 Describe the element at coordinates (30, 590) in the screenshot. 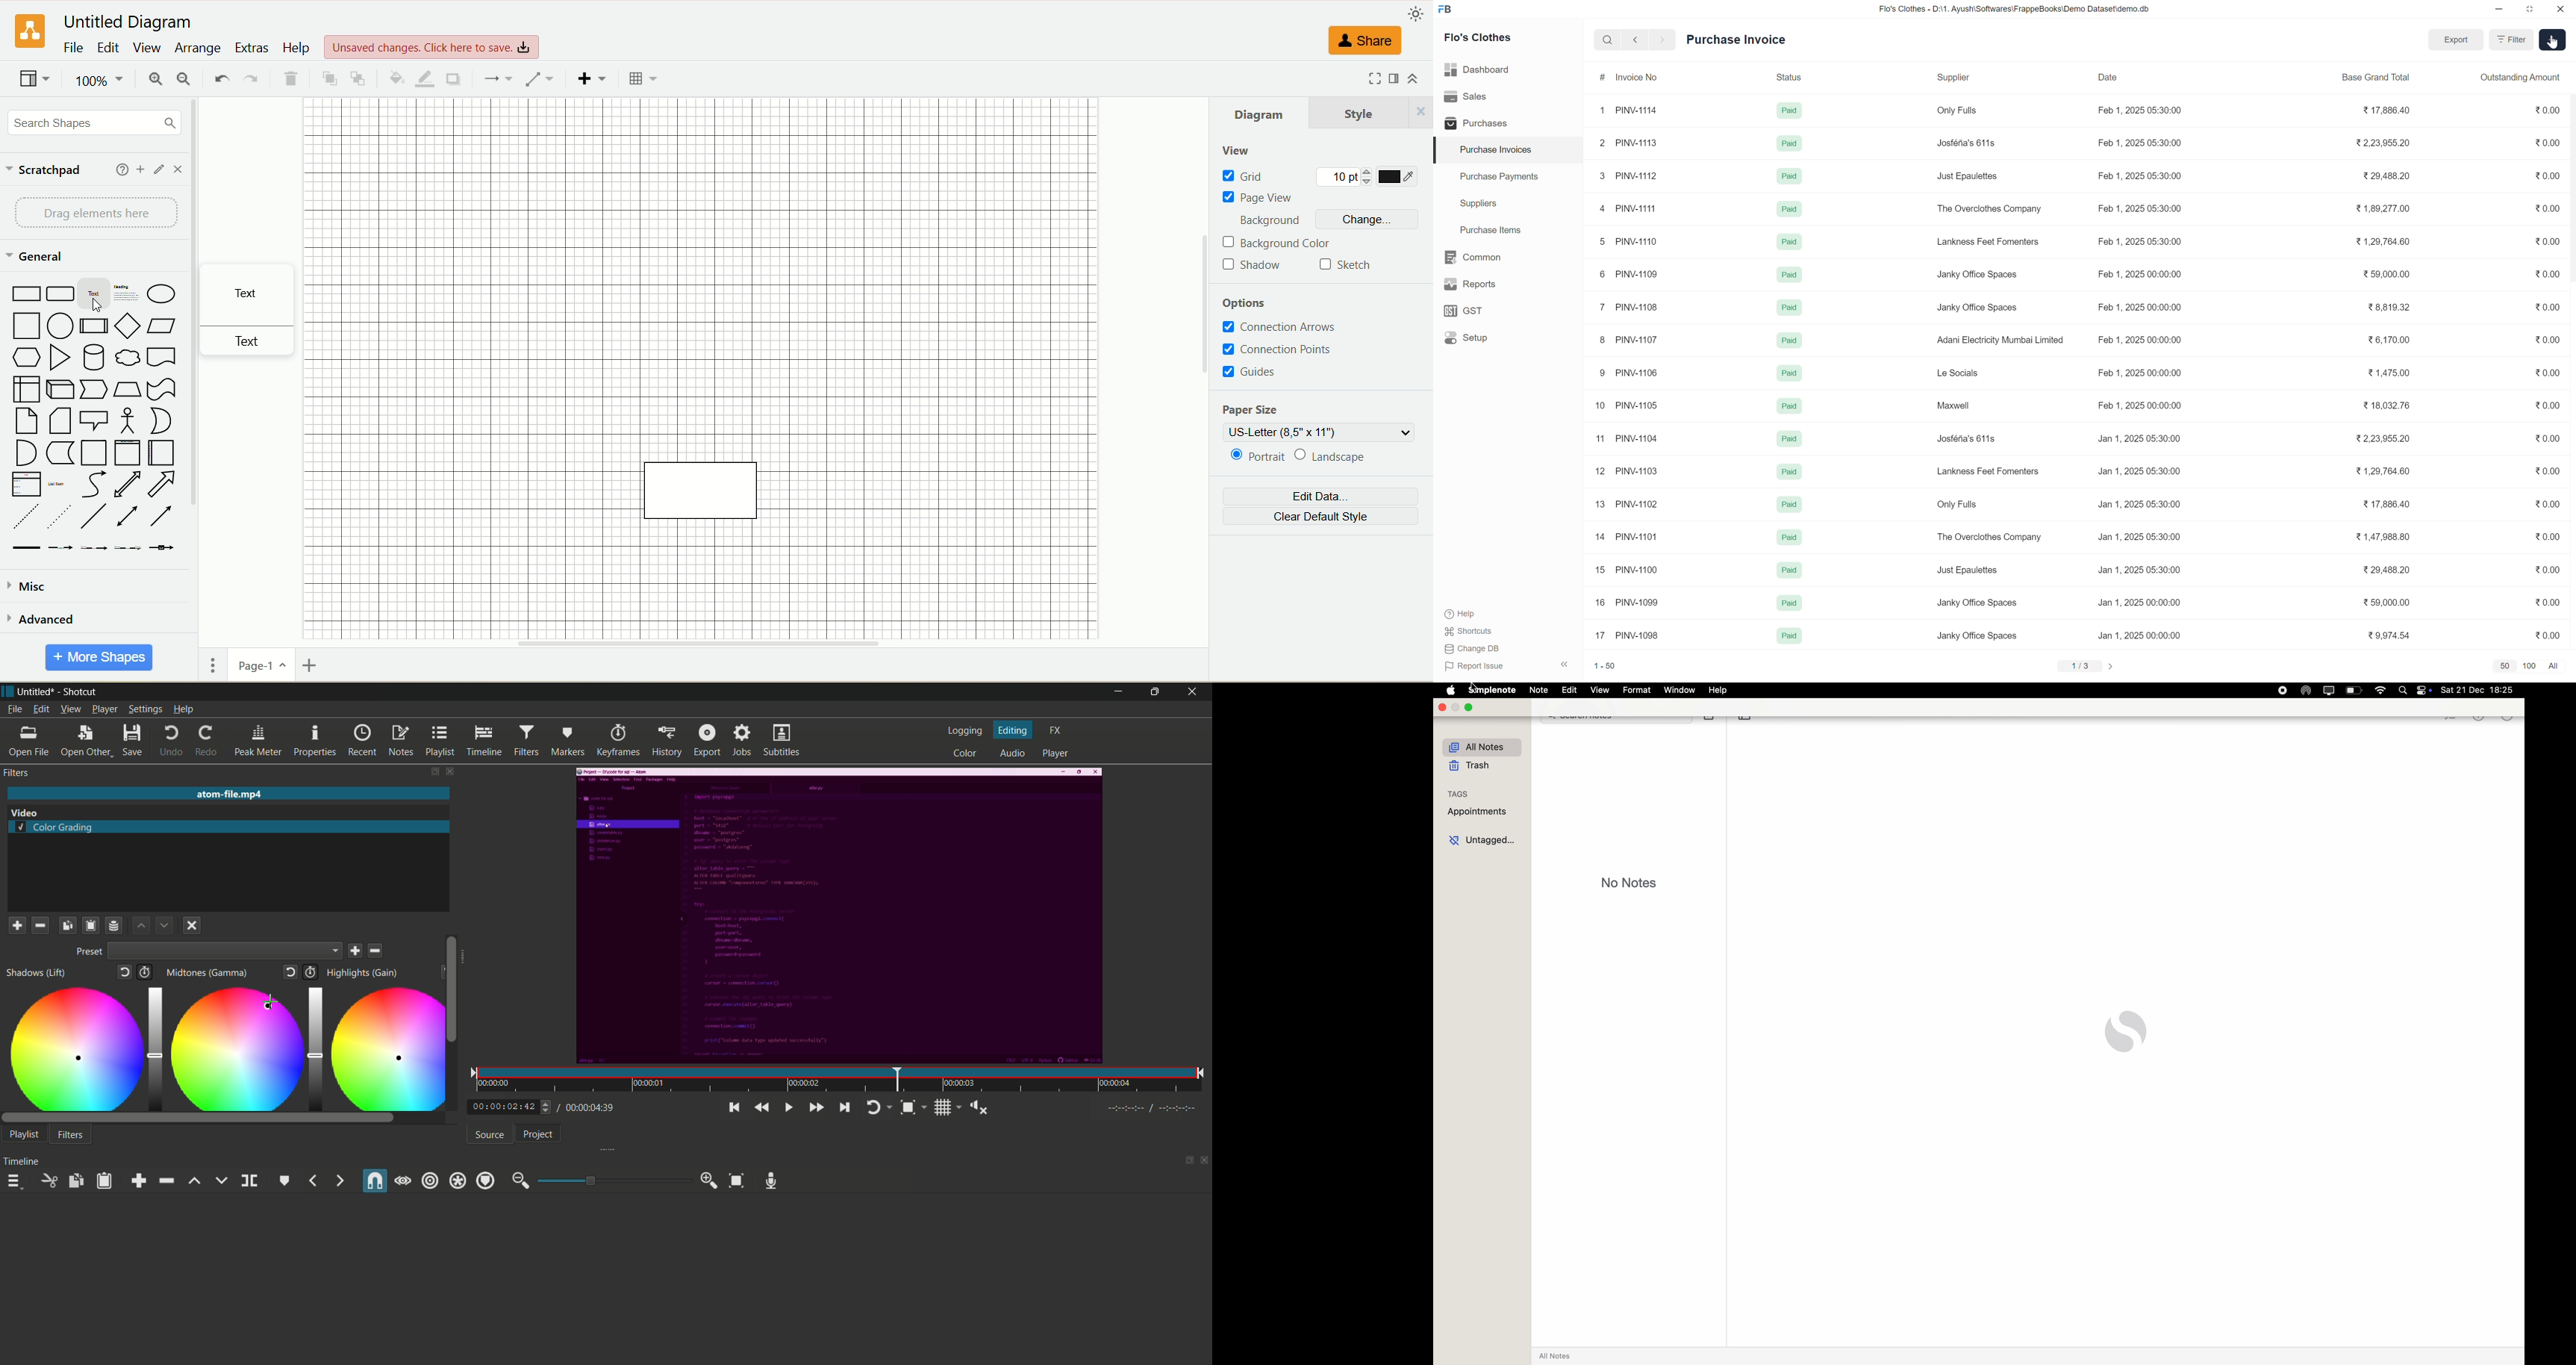

I see `misc` at that location.